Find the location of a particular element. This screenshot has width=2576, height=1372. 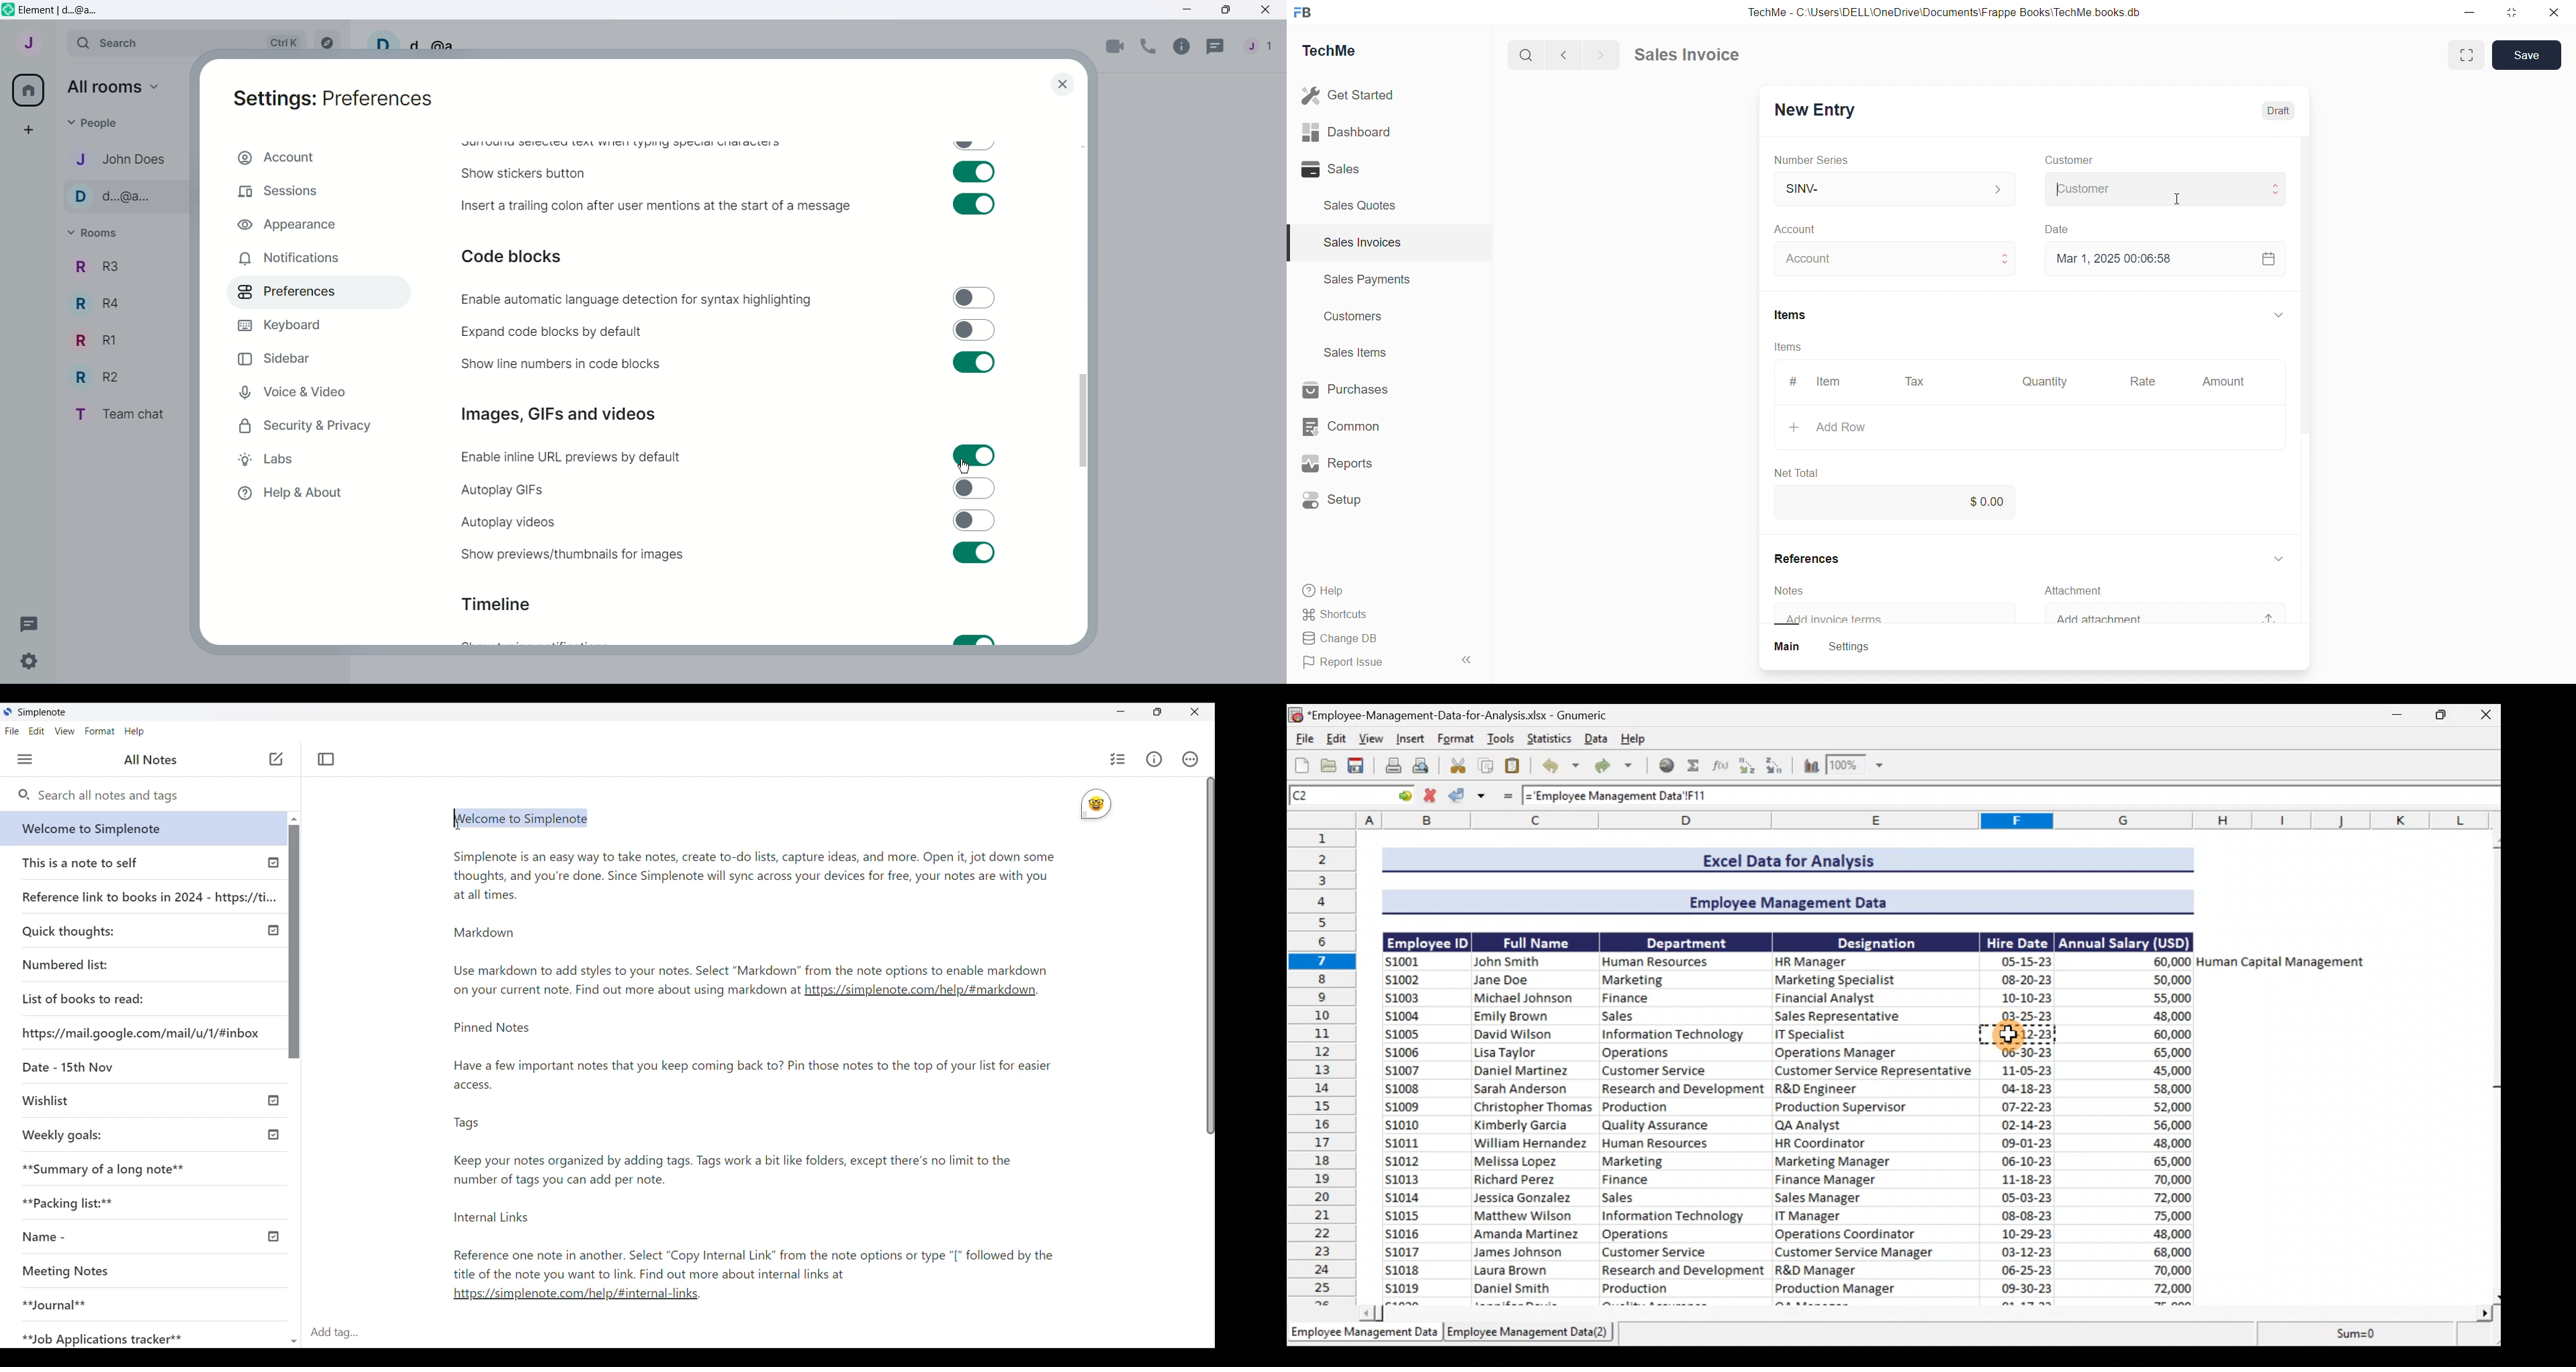

Journal is located at coordinates (54, 1304).